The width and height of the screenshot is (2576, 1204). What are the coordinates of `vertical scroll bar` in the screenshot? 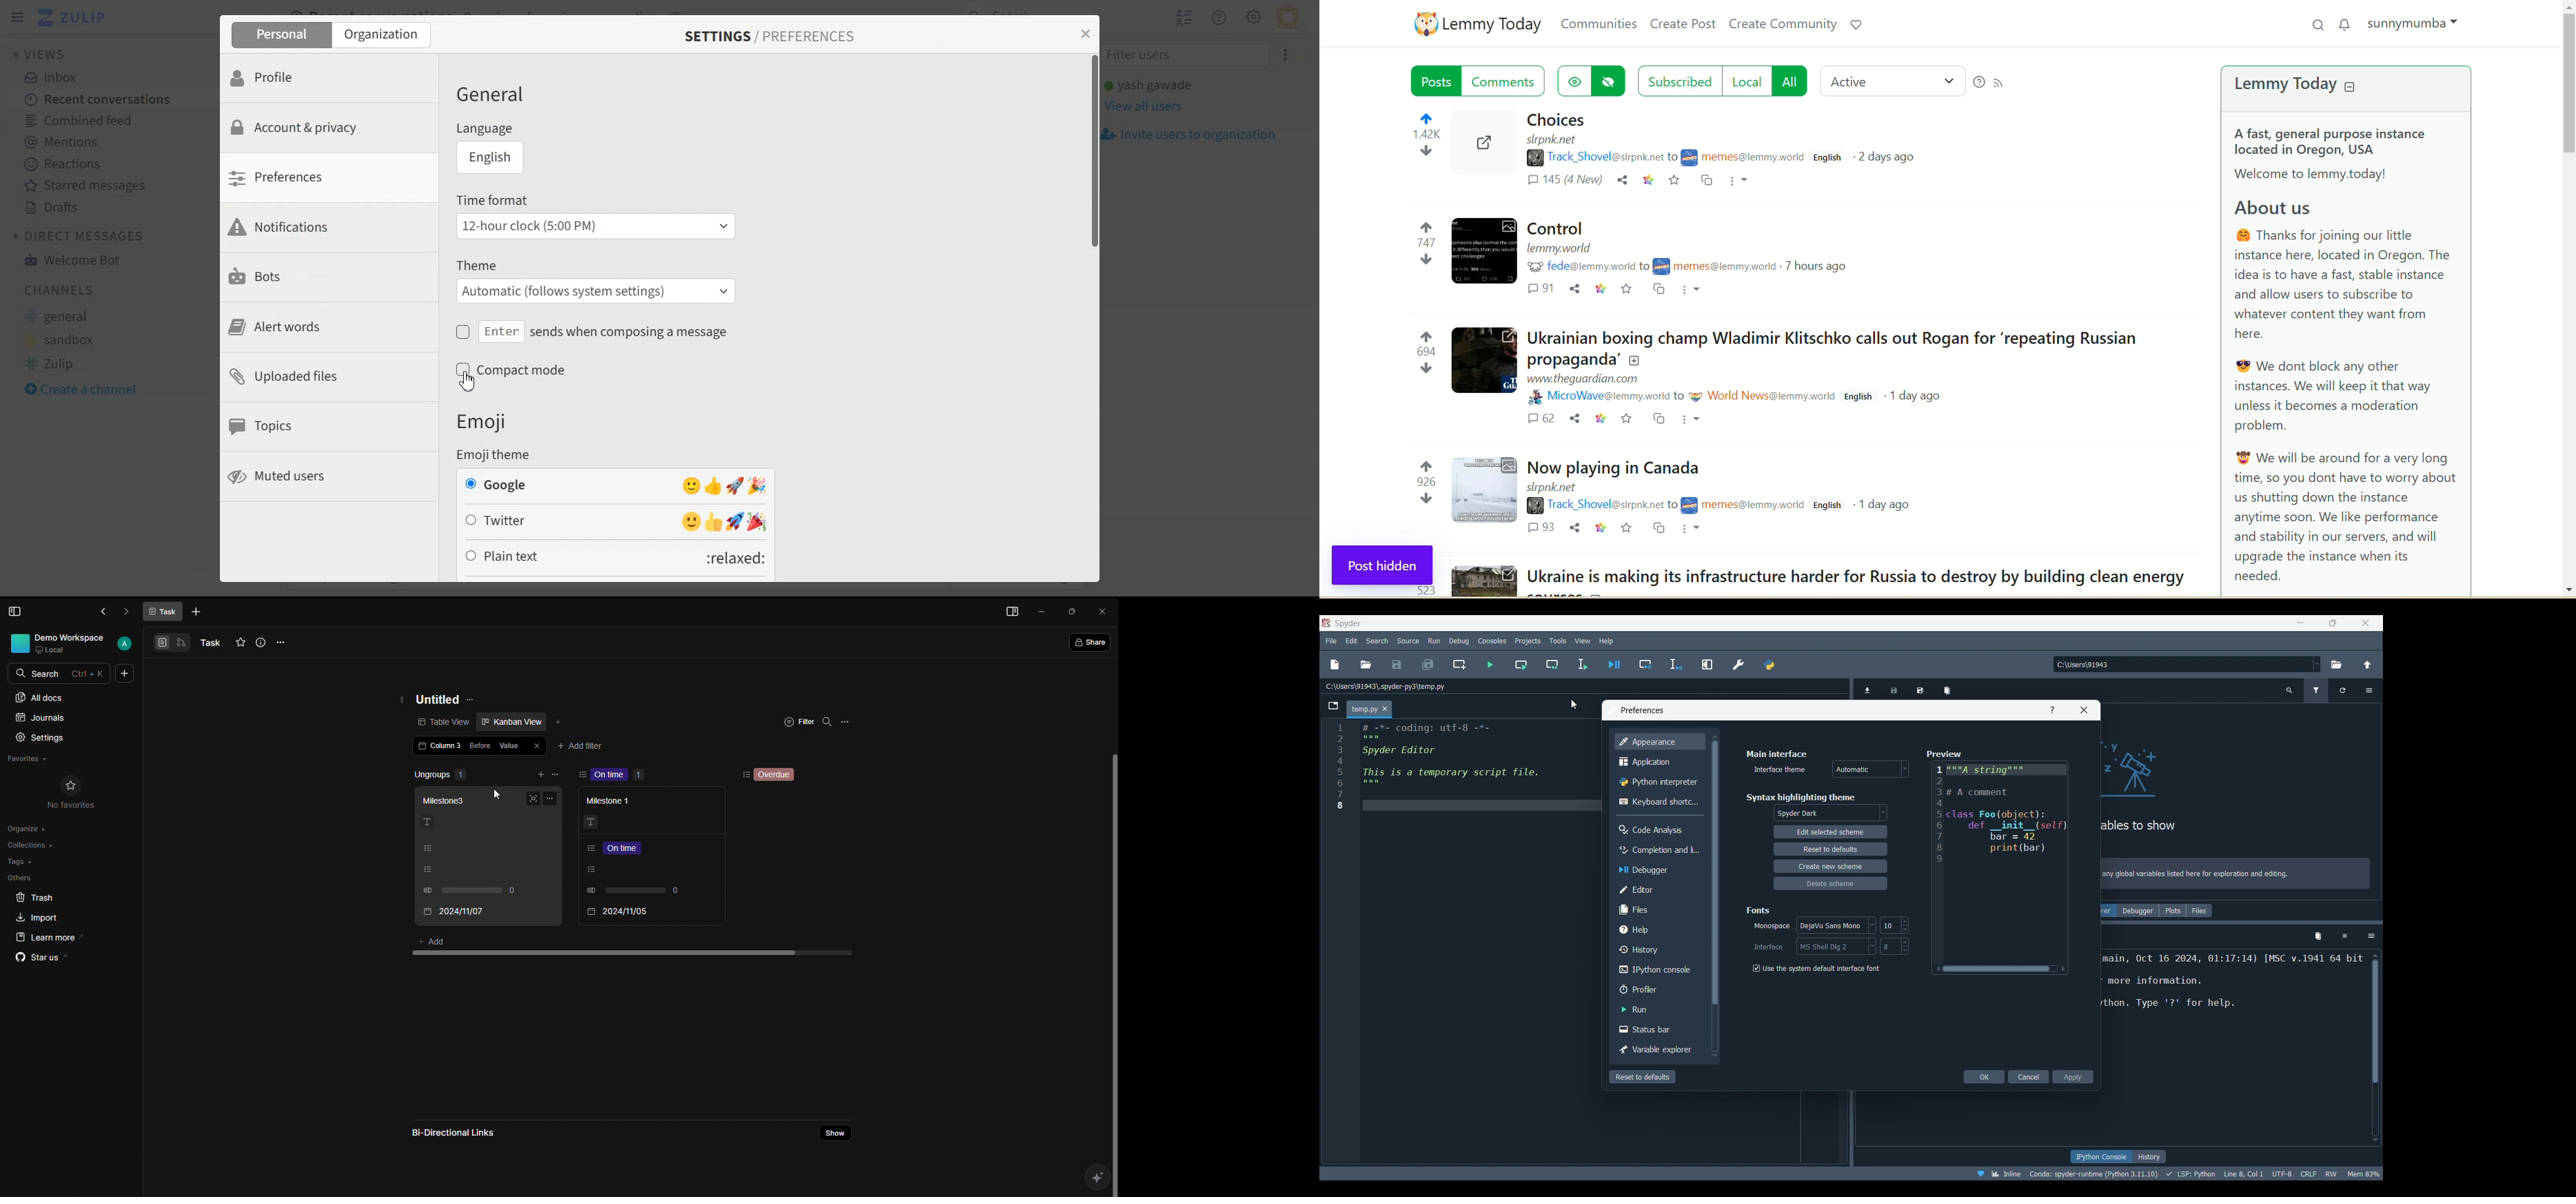 It's located at (2567, 298).